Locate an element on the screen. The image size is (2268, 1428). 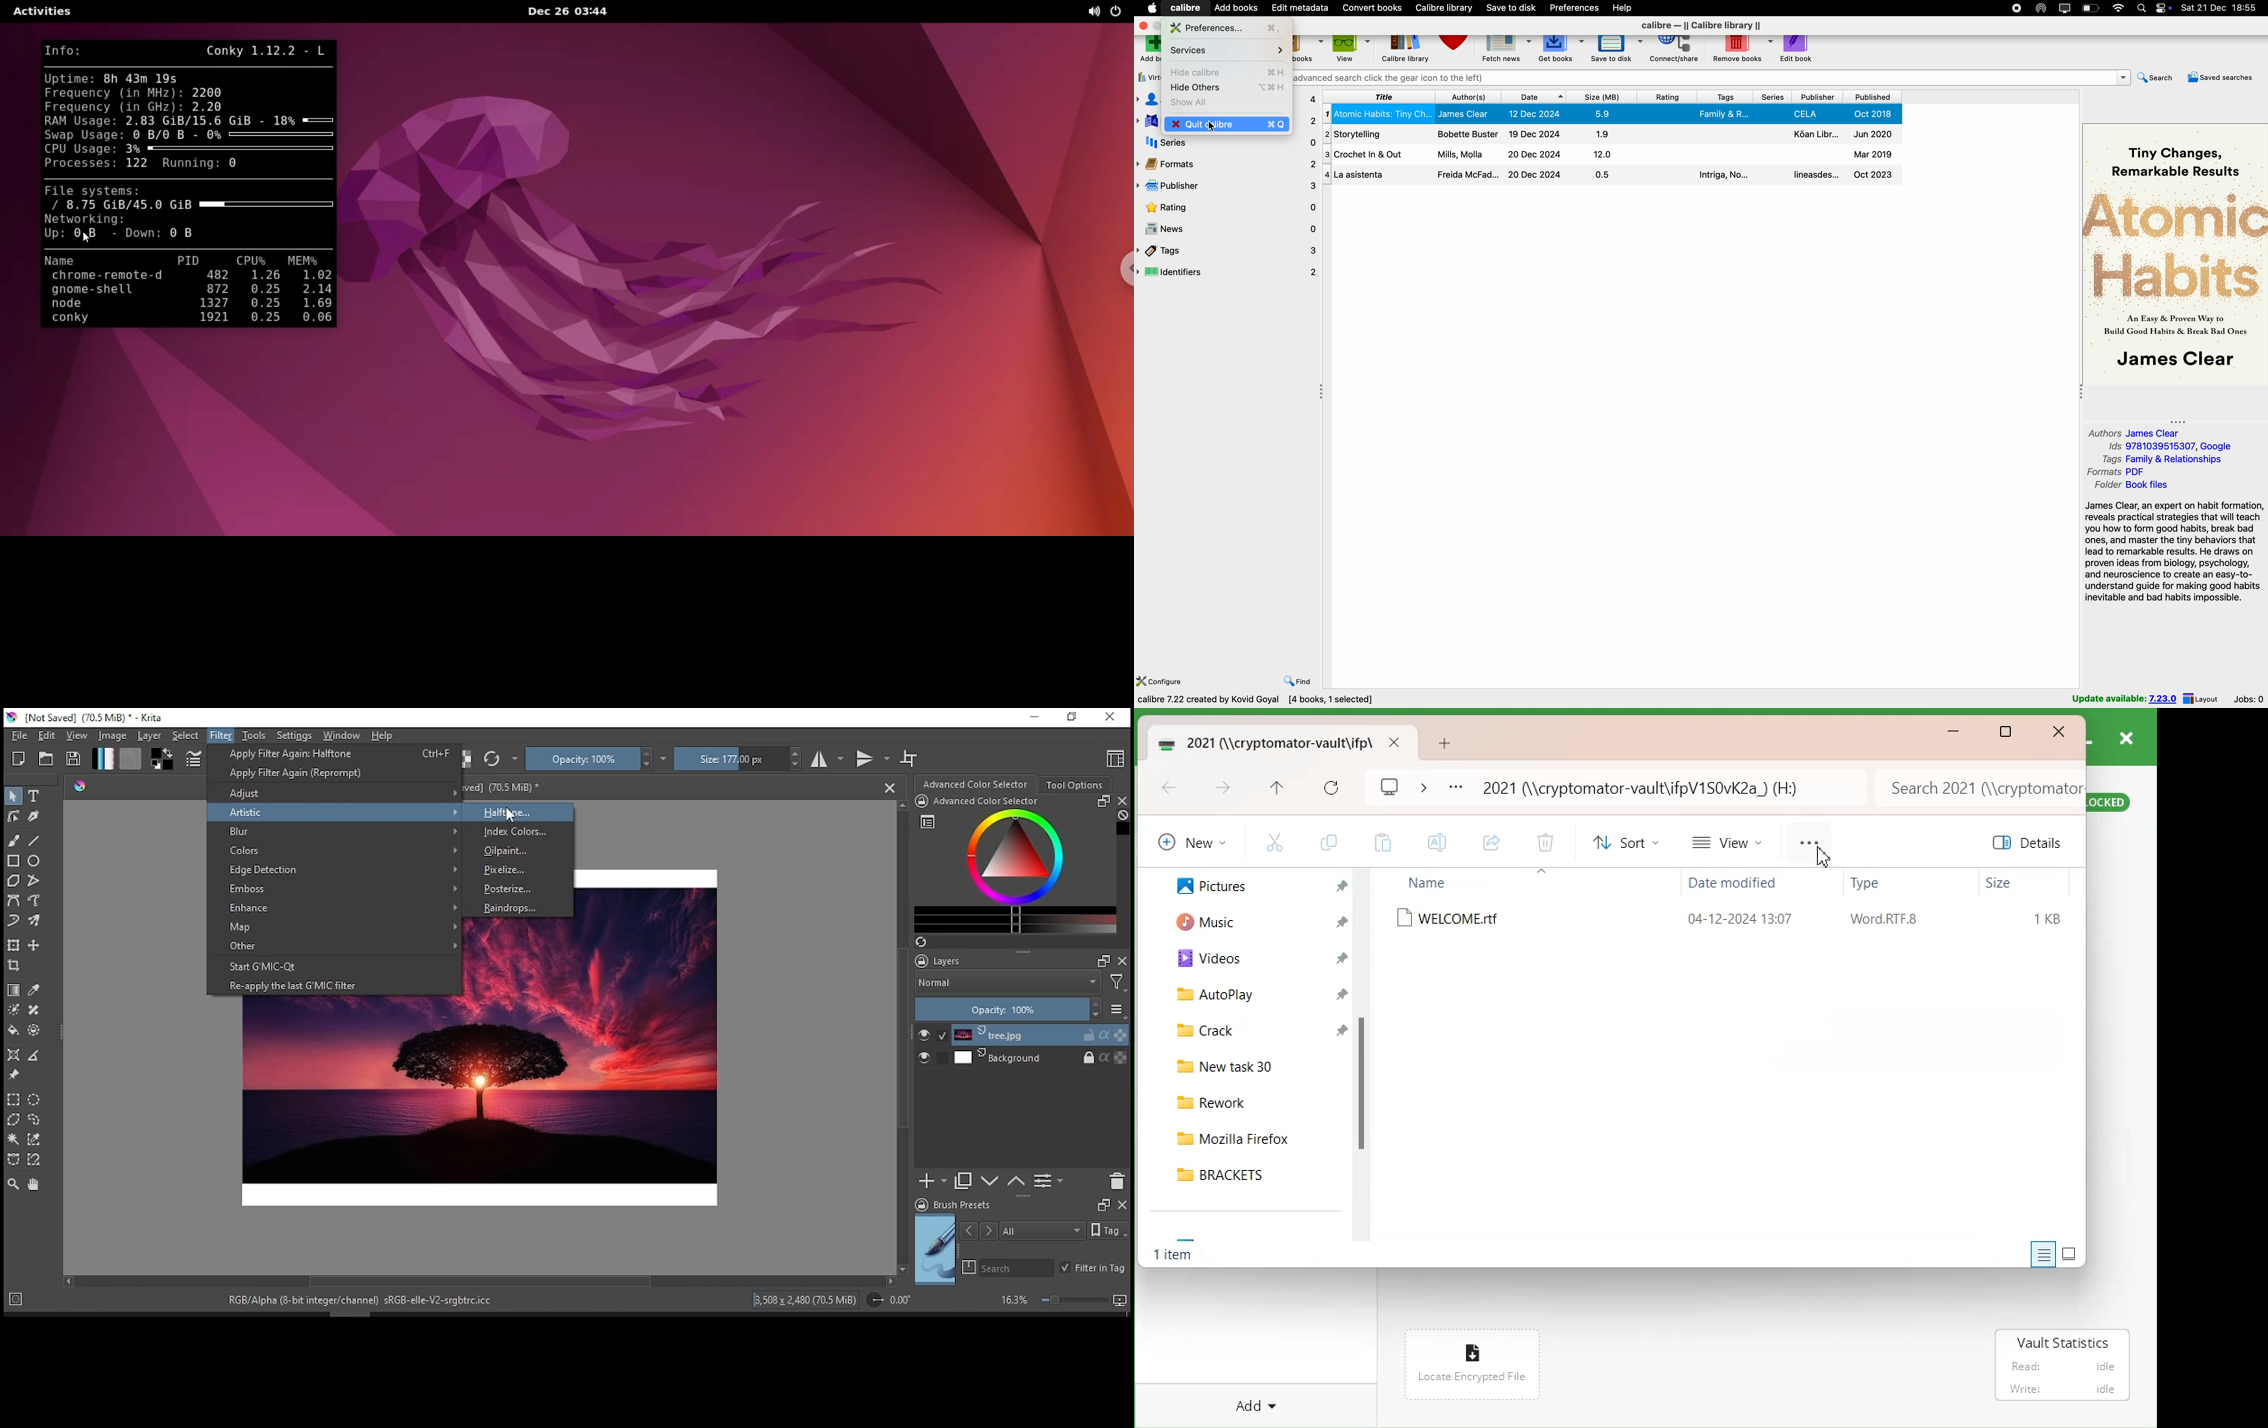
layer visibility on/off is located at coordinates (932, 1034).